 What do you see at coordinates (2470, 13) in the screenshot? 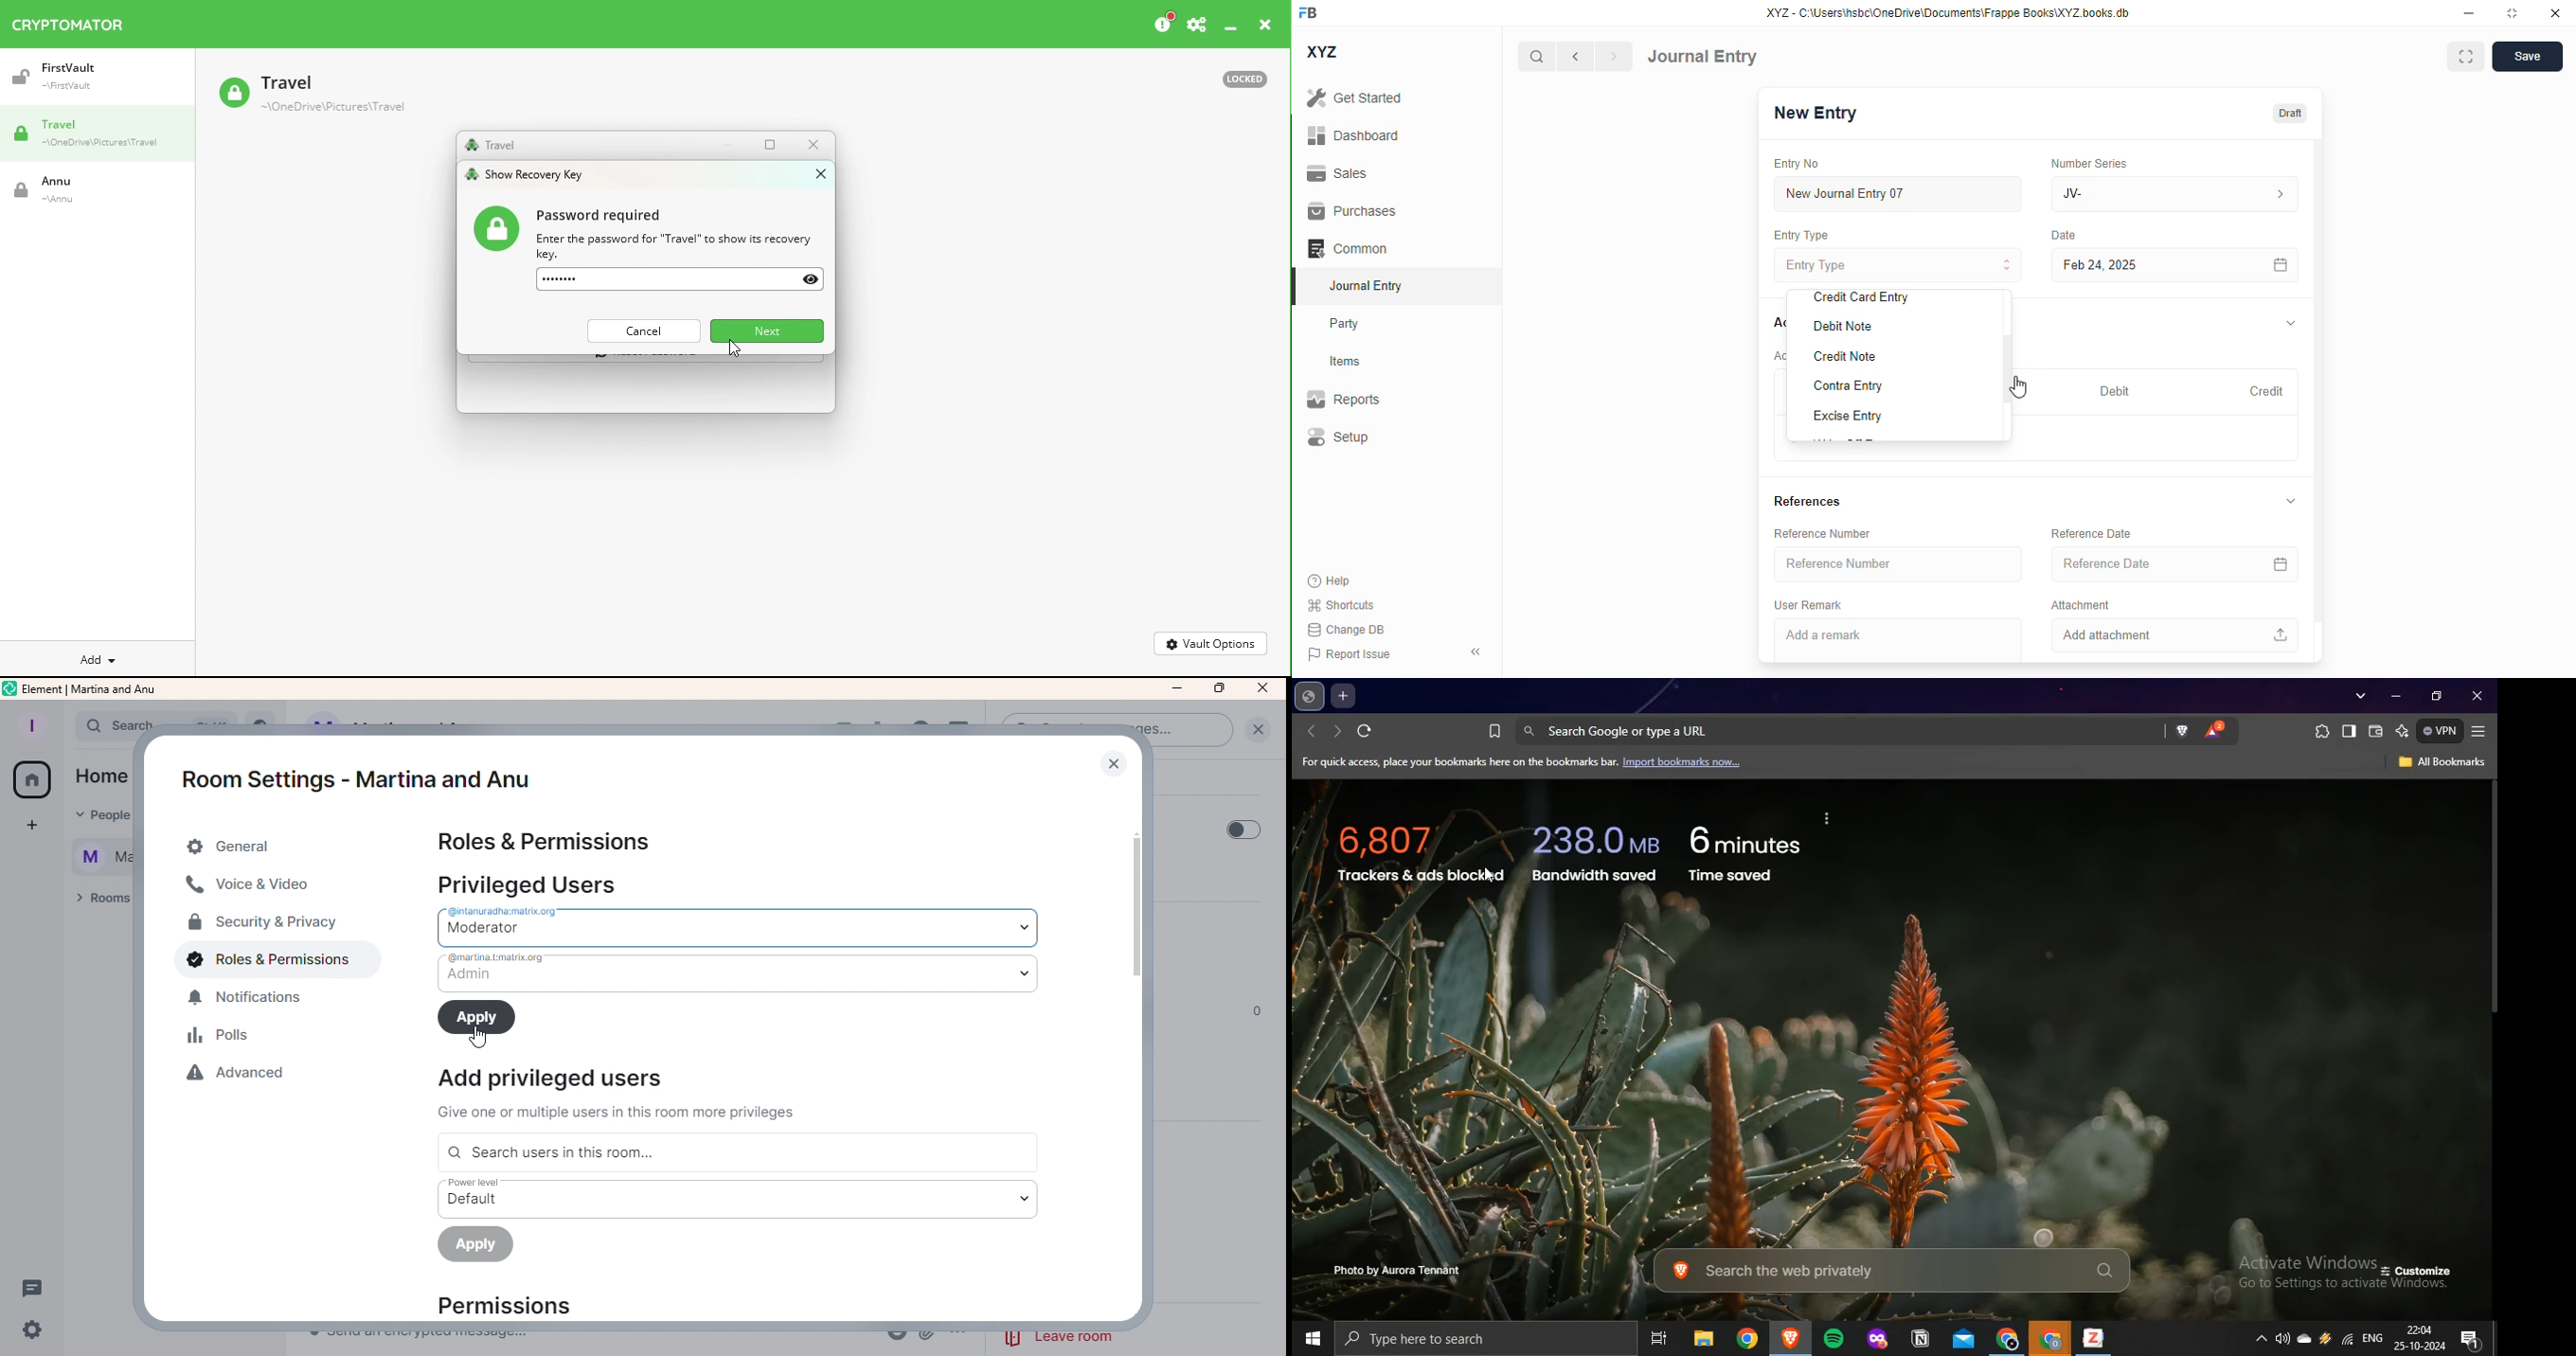
I see `minimize` at bounding box center [2470, 13].